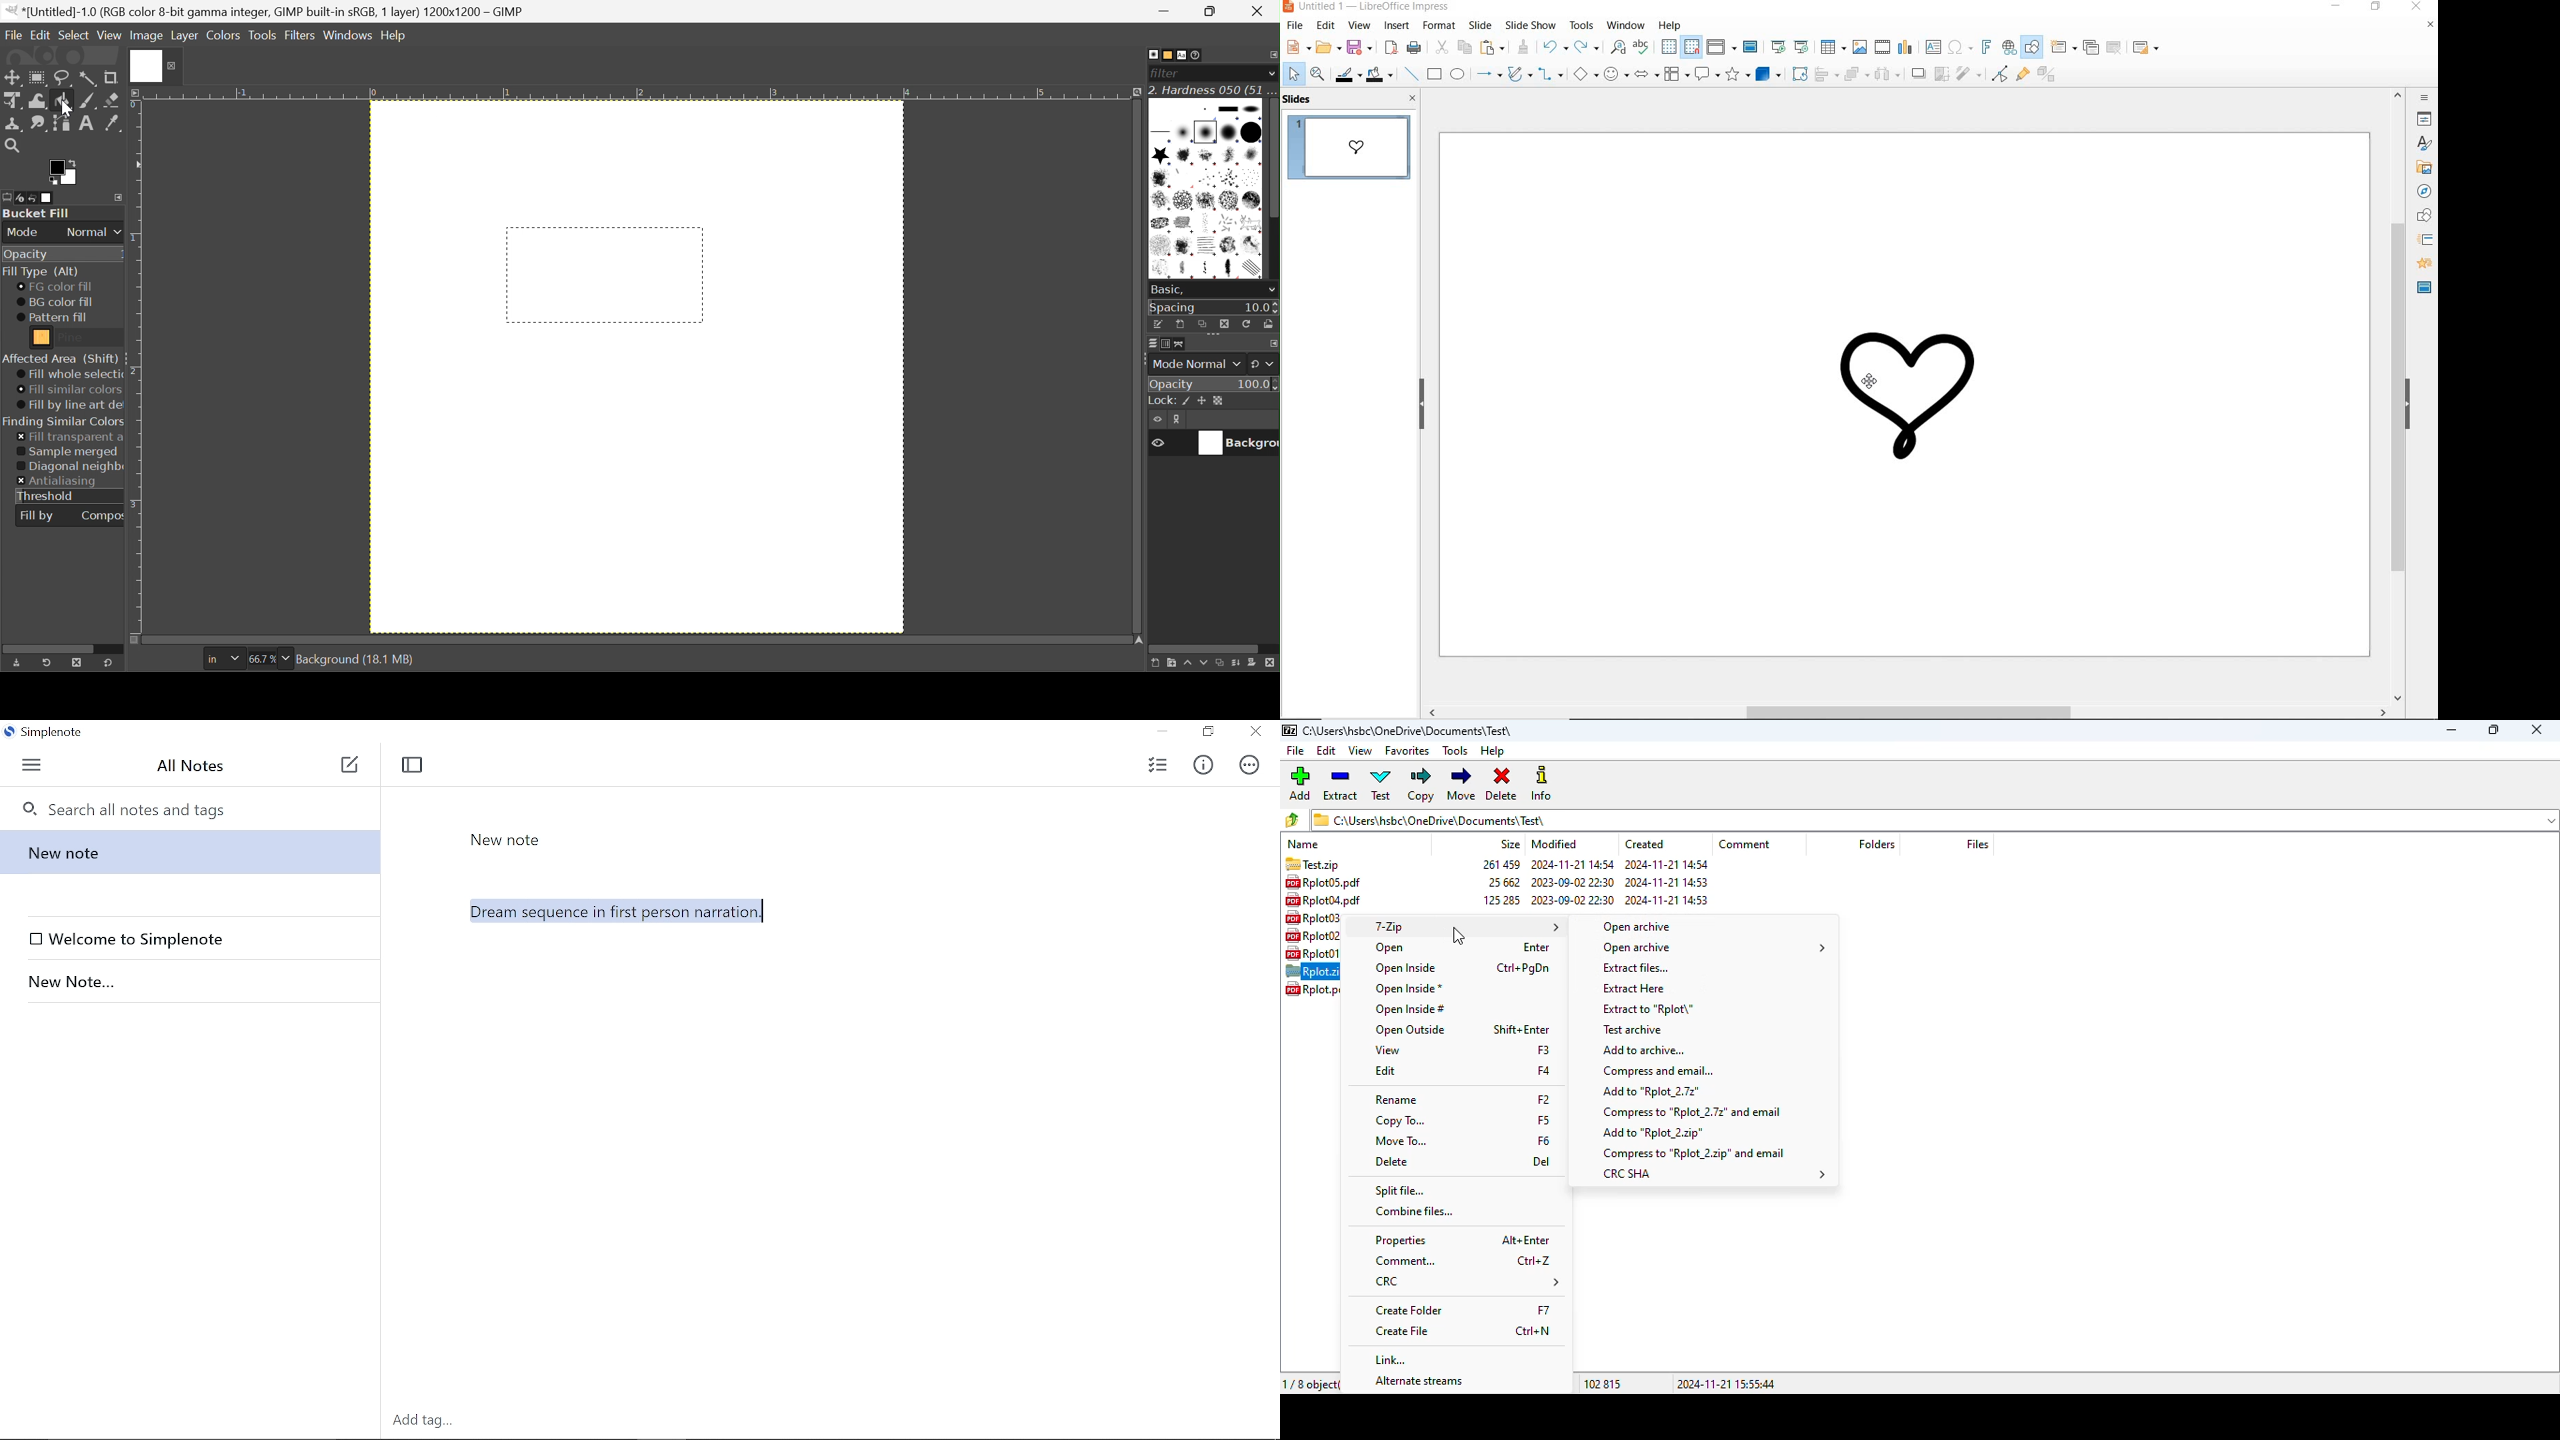 Image resolution: width=2576 pixels, height=1456 pixels. What do you see at coordinates (1407, 751) in the screenshot?
I see `favorites` at bounding box center [1407, 751].